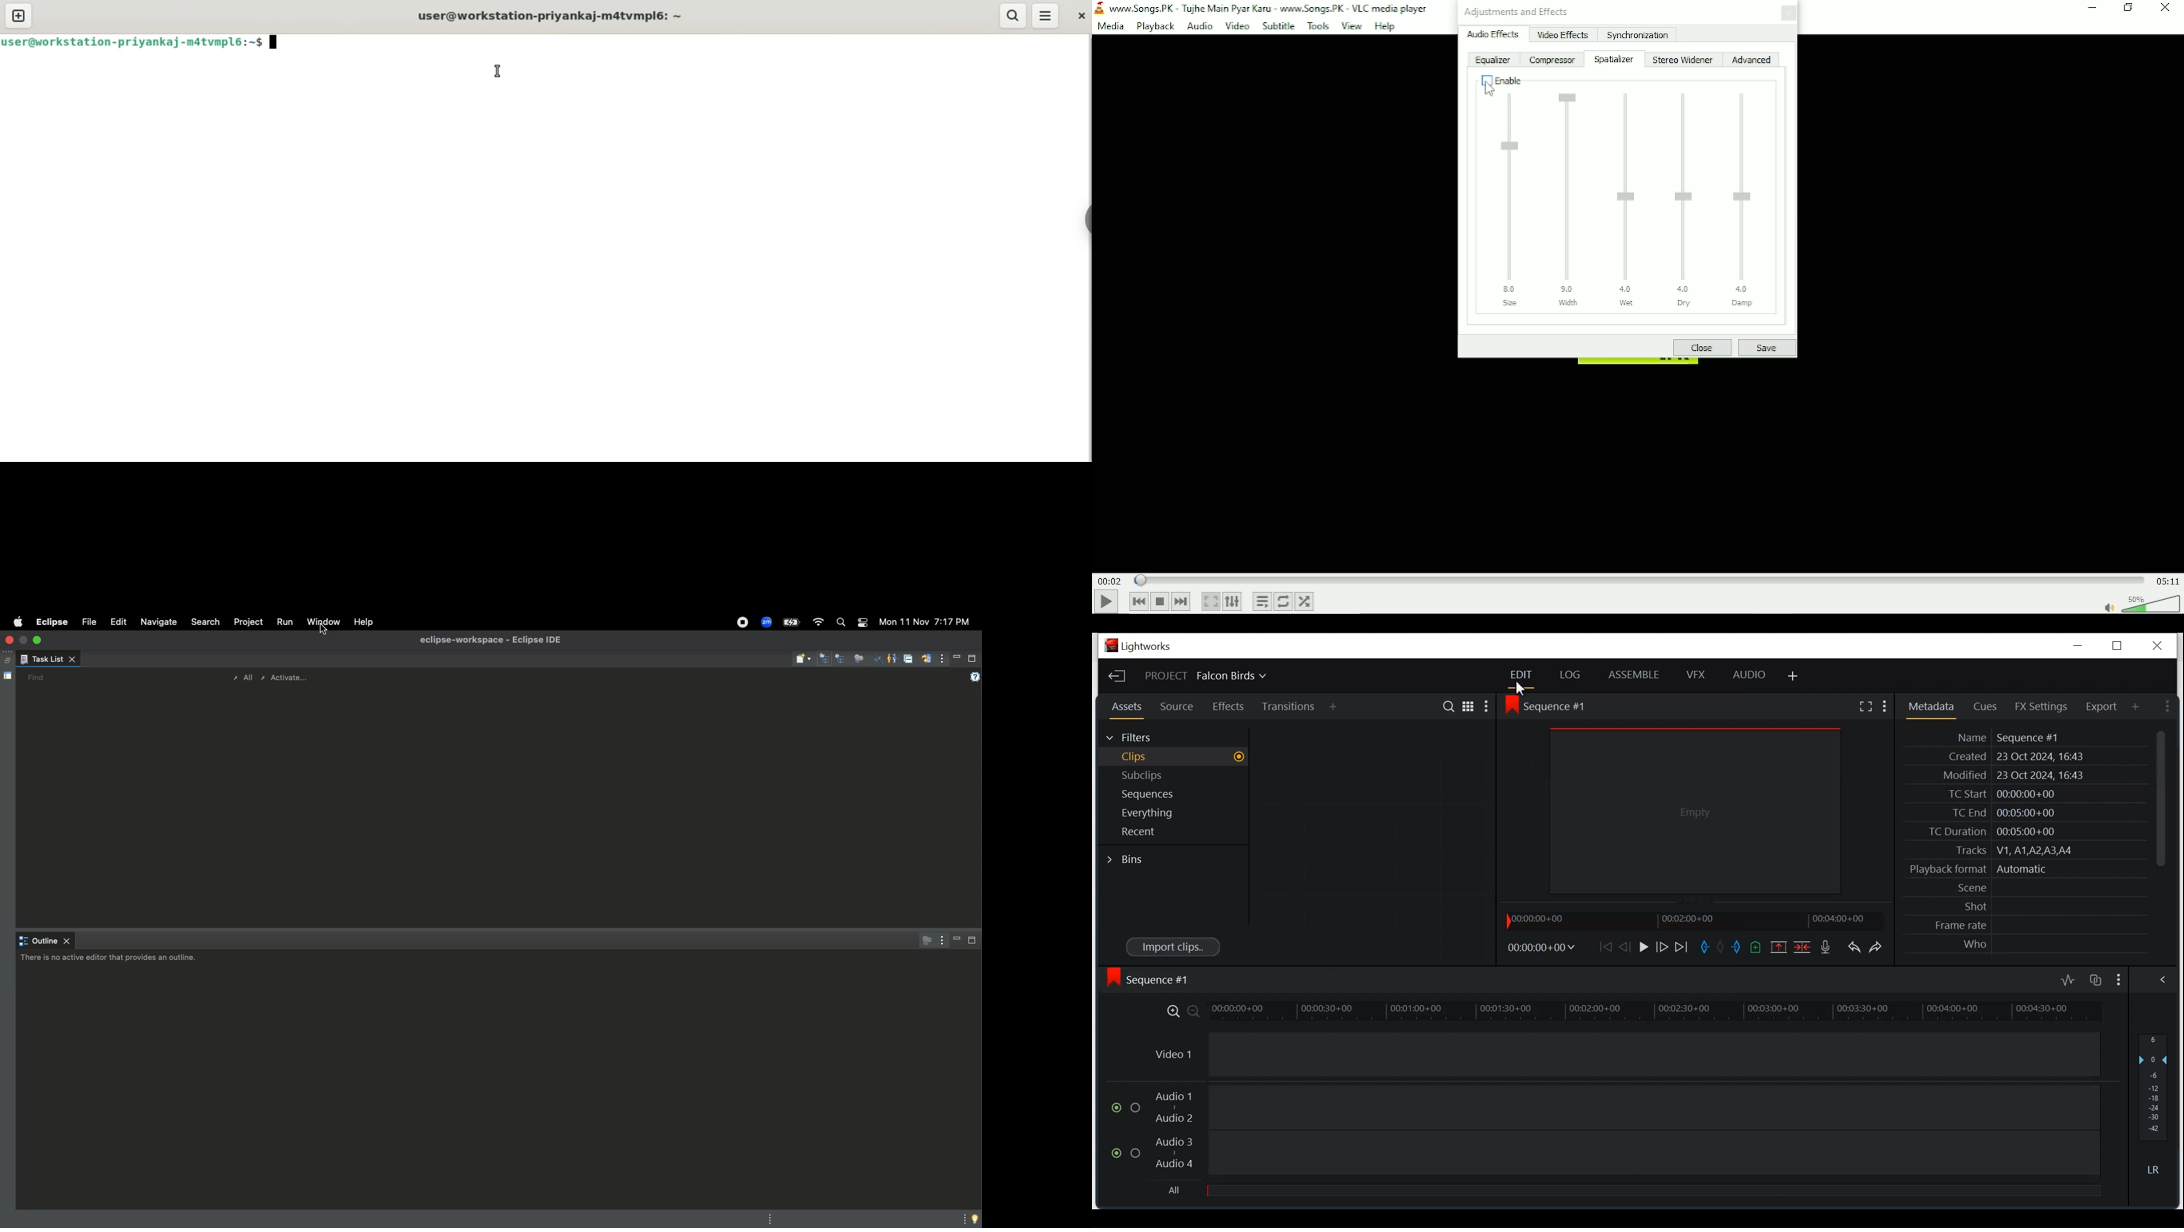 This screenshot has height=1232, width=2184. I want to click on Search, so click(1447, 706).